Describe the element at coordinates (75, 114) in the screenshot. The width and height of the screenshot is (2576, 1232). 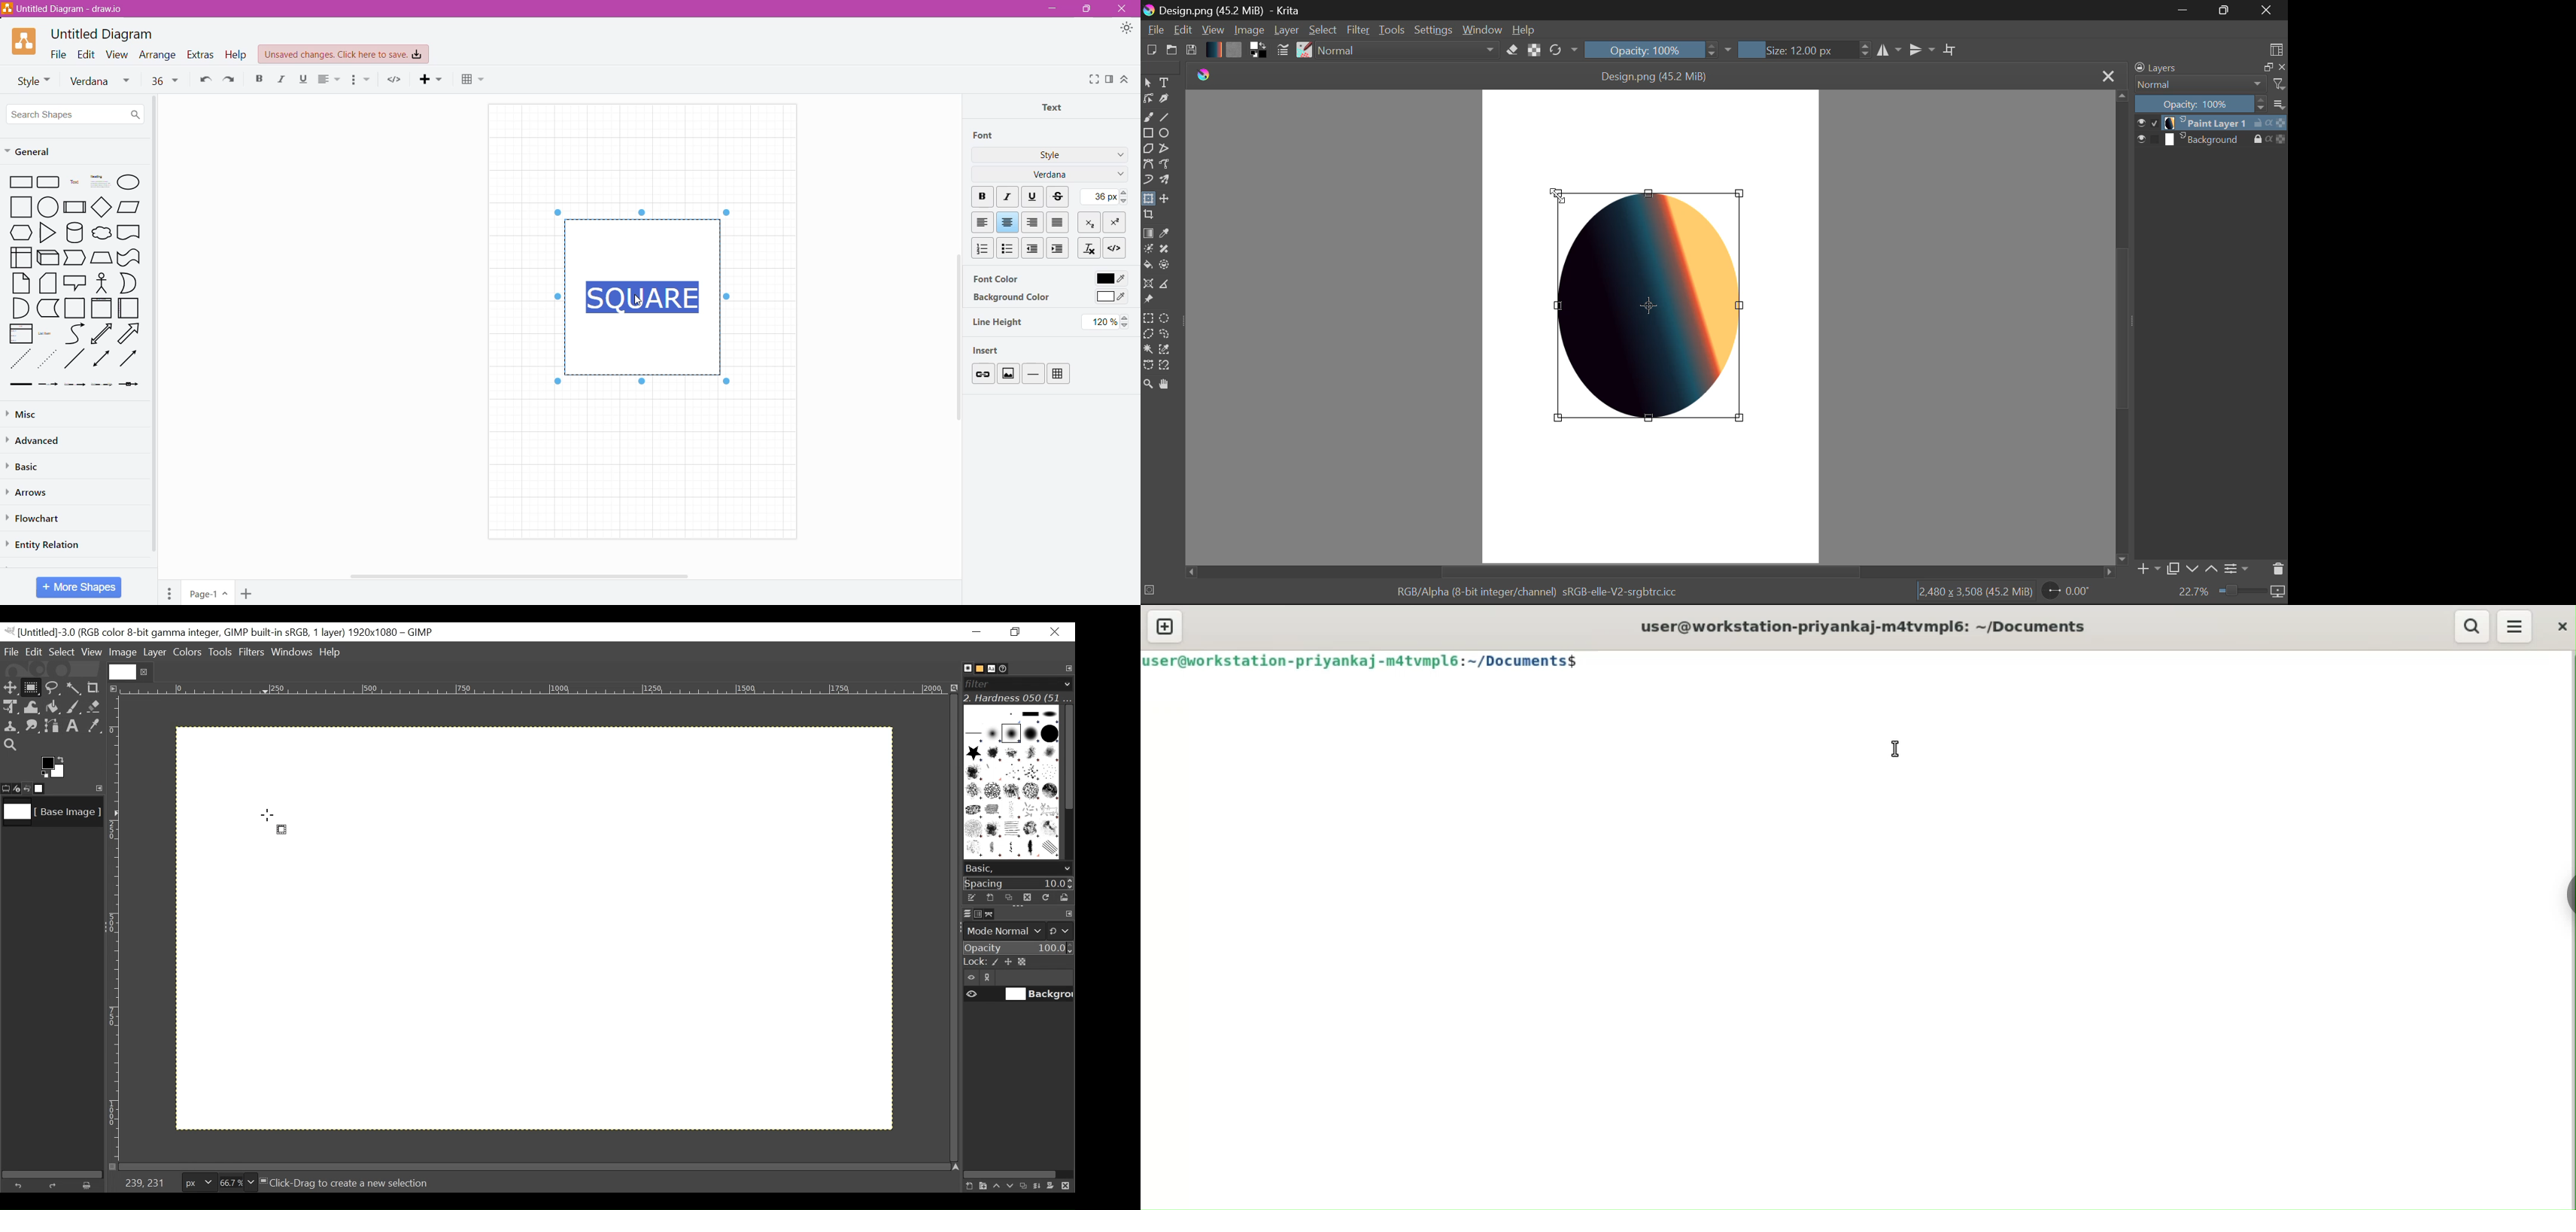
I see `Search Shapes` at that location.